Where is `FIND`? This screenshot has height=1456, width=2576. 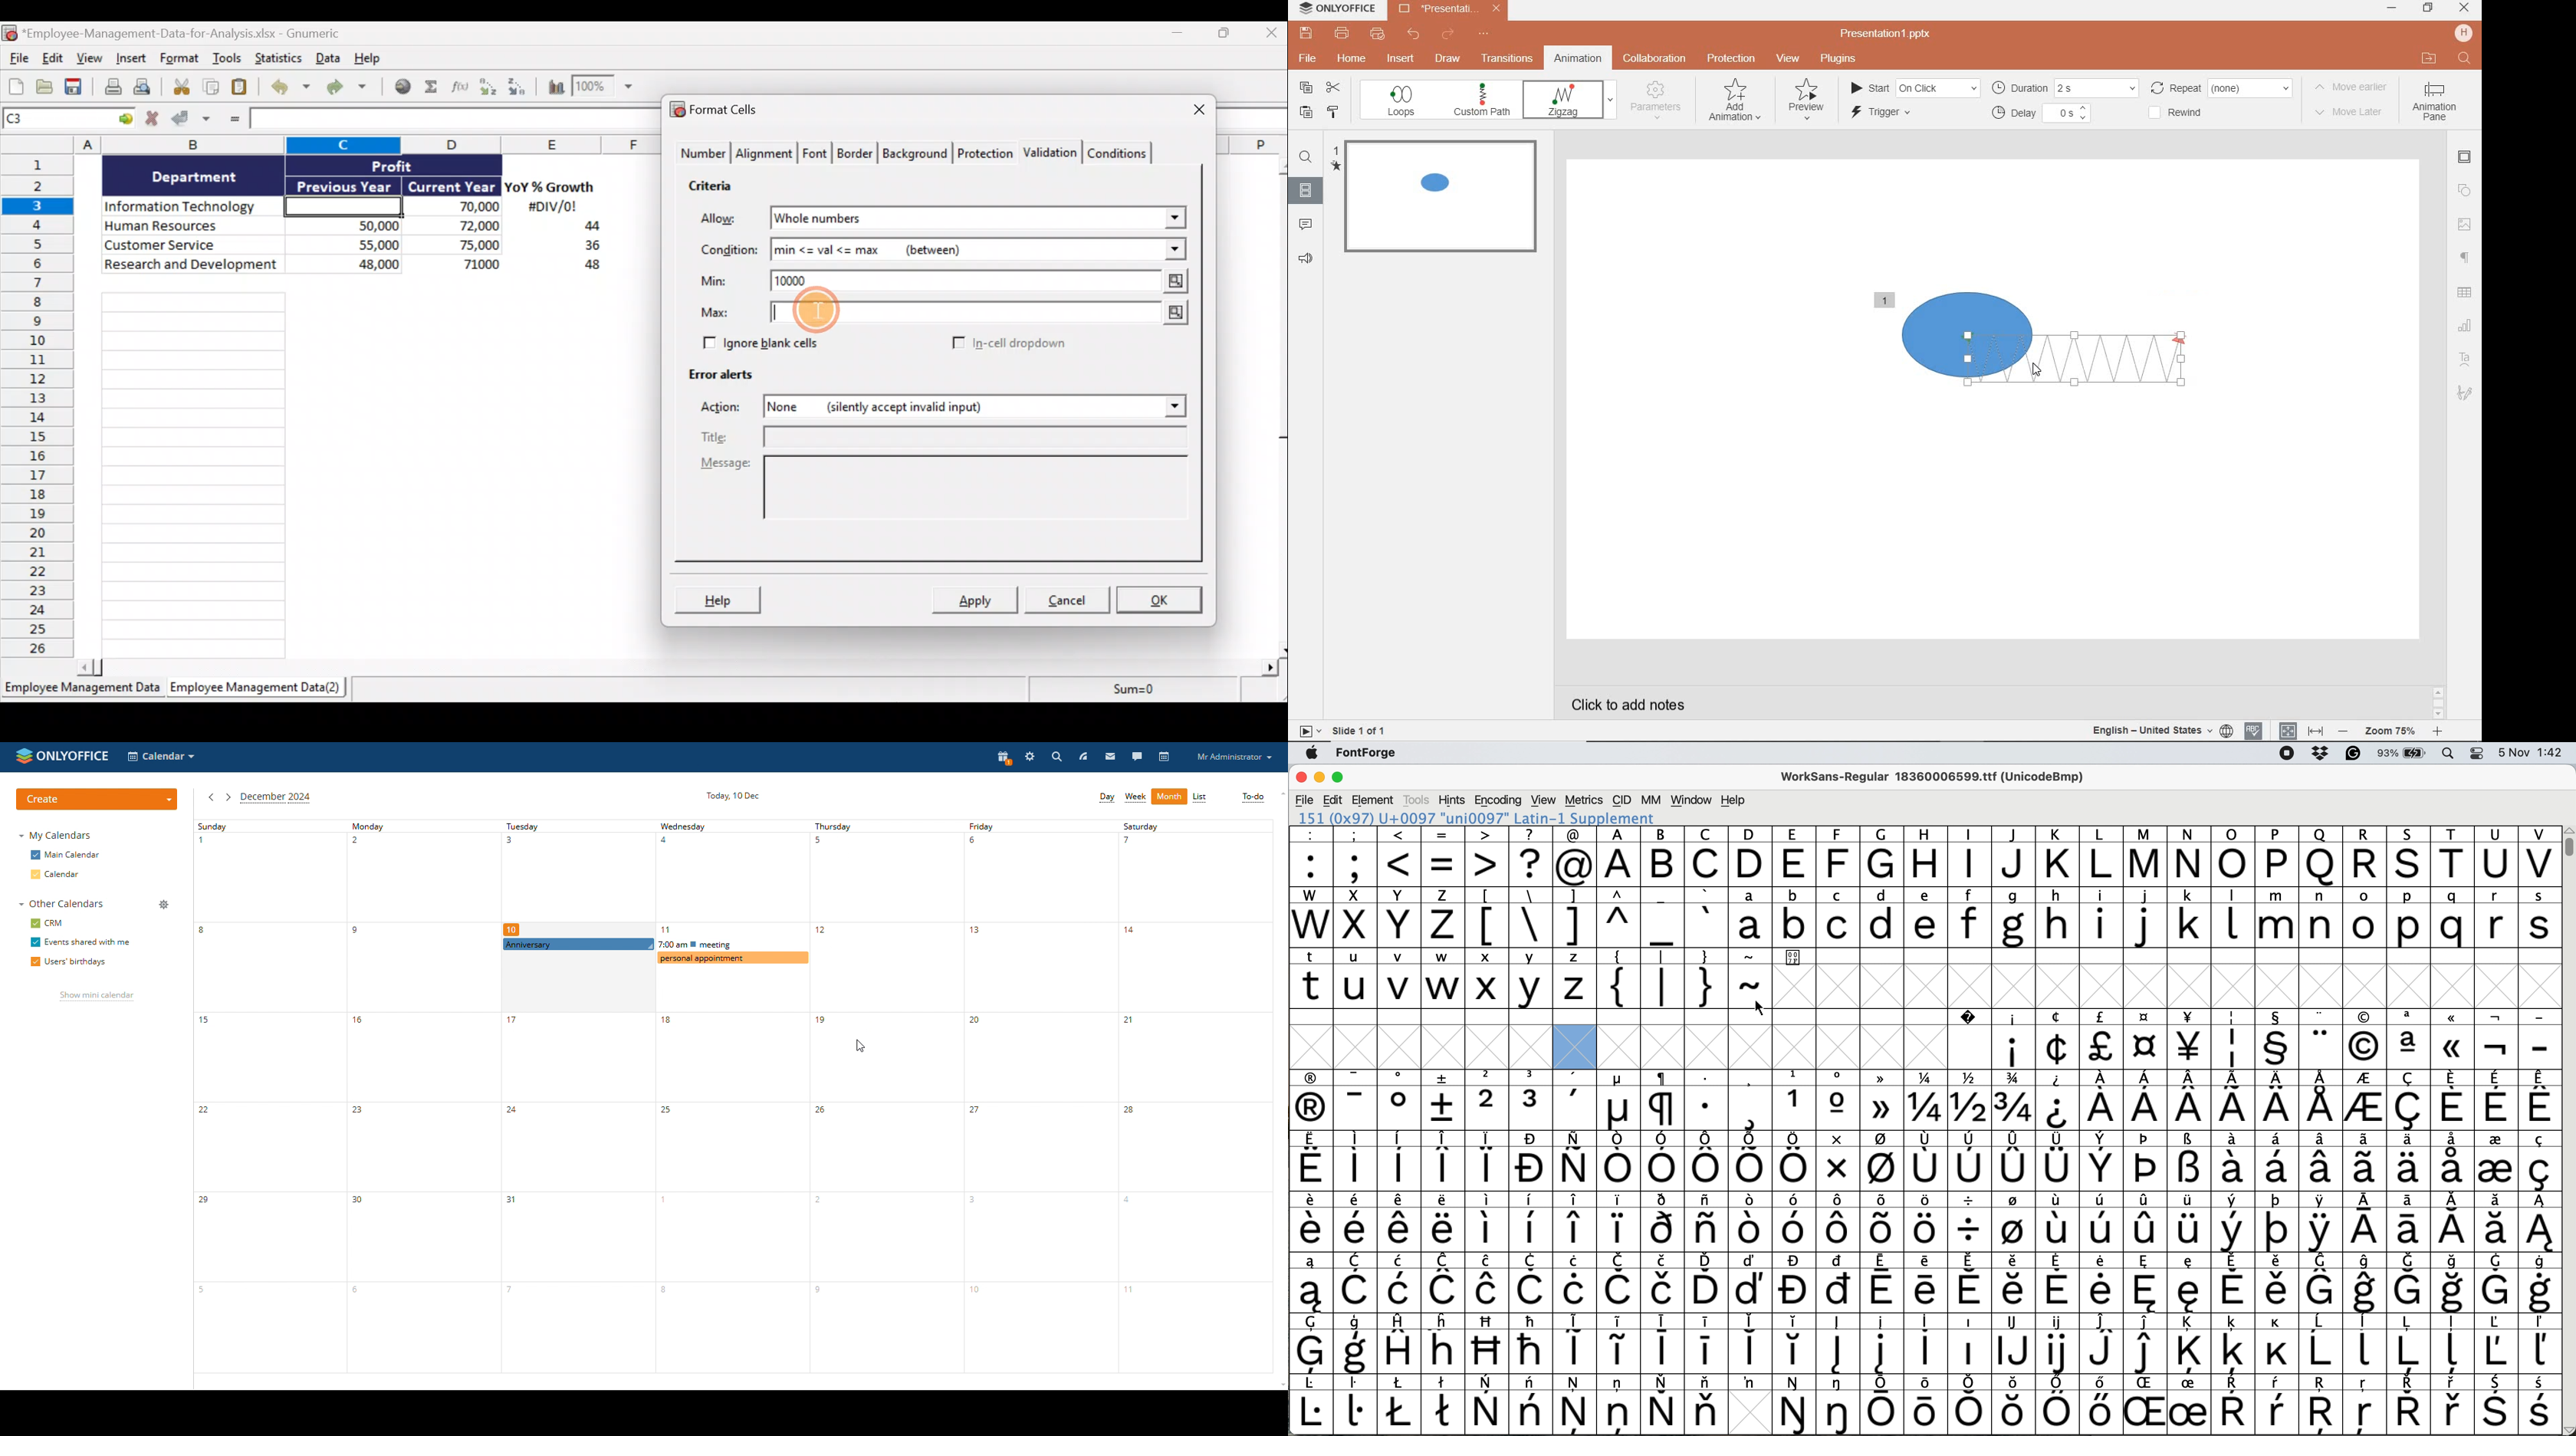
FIND is located at coordinates (2467, 60).